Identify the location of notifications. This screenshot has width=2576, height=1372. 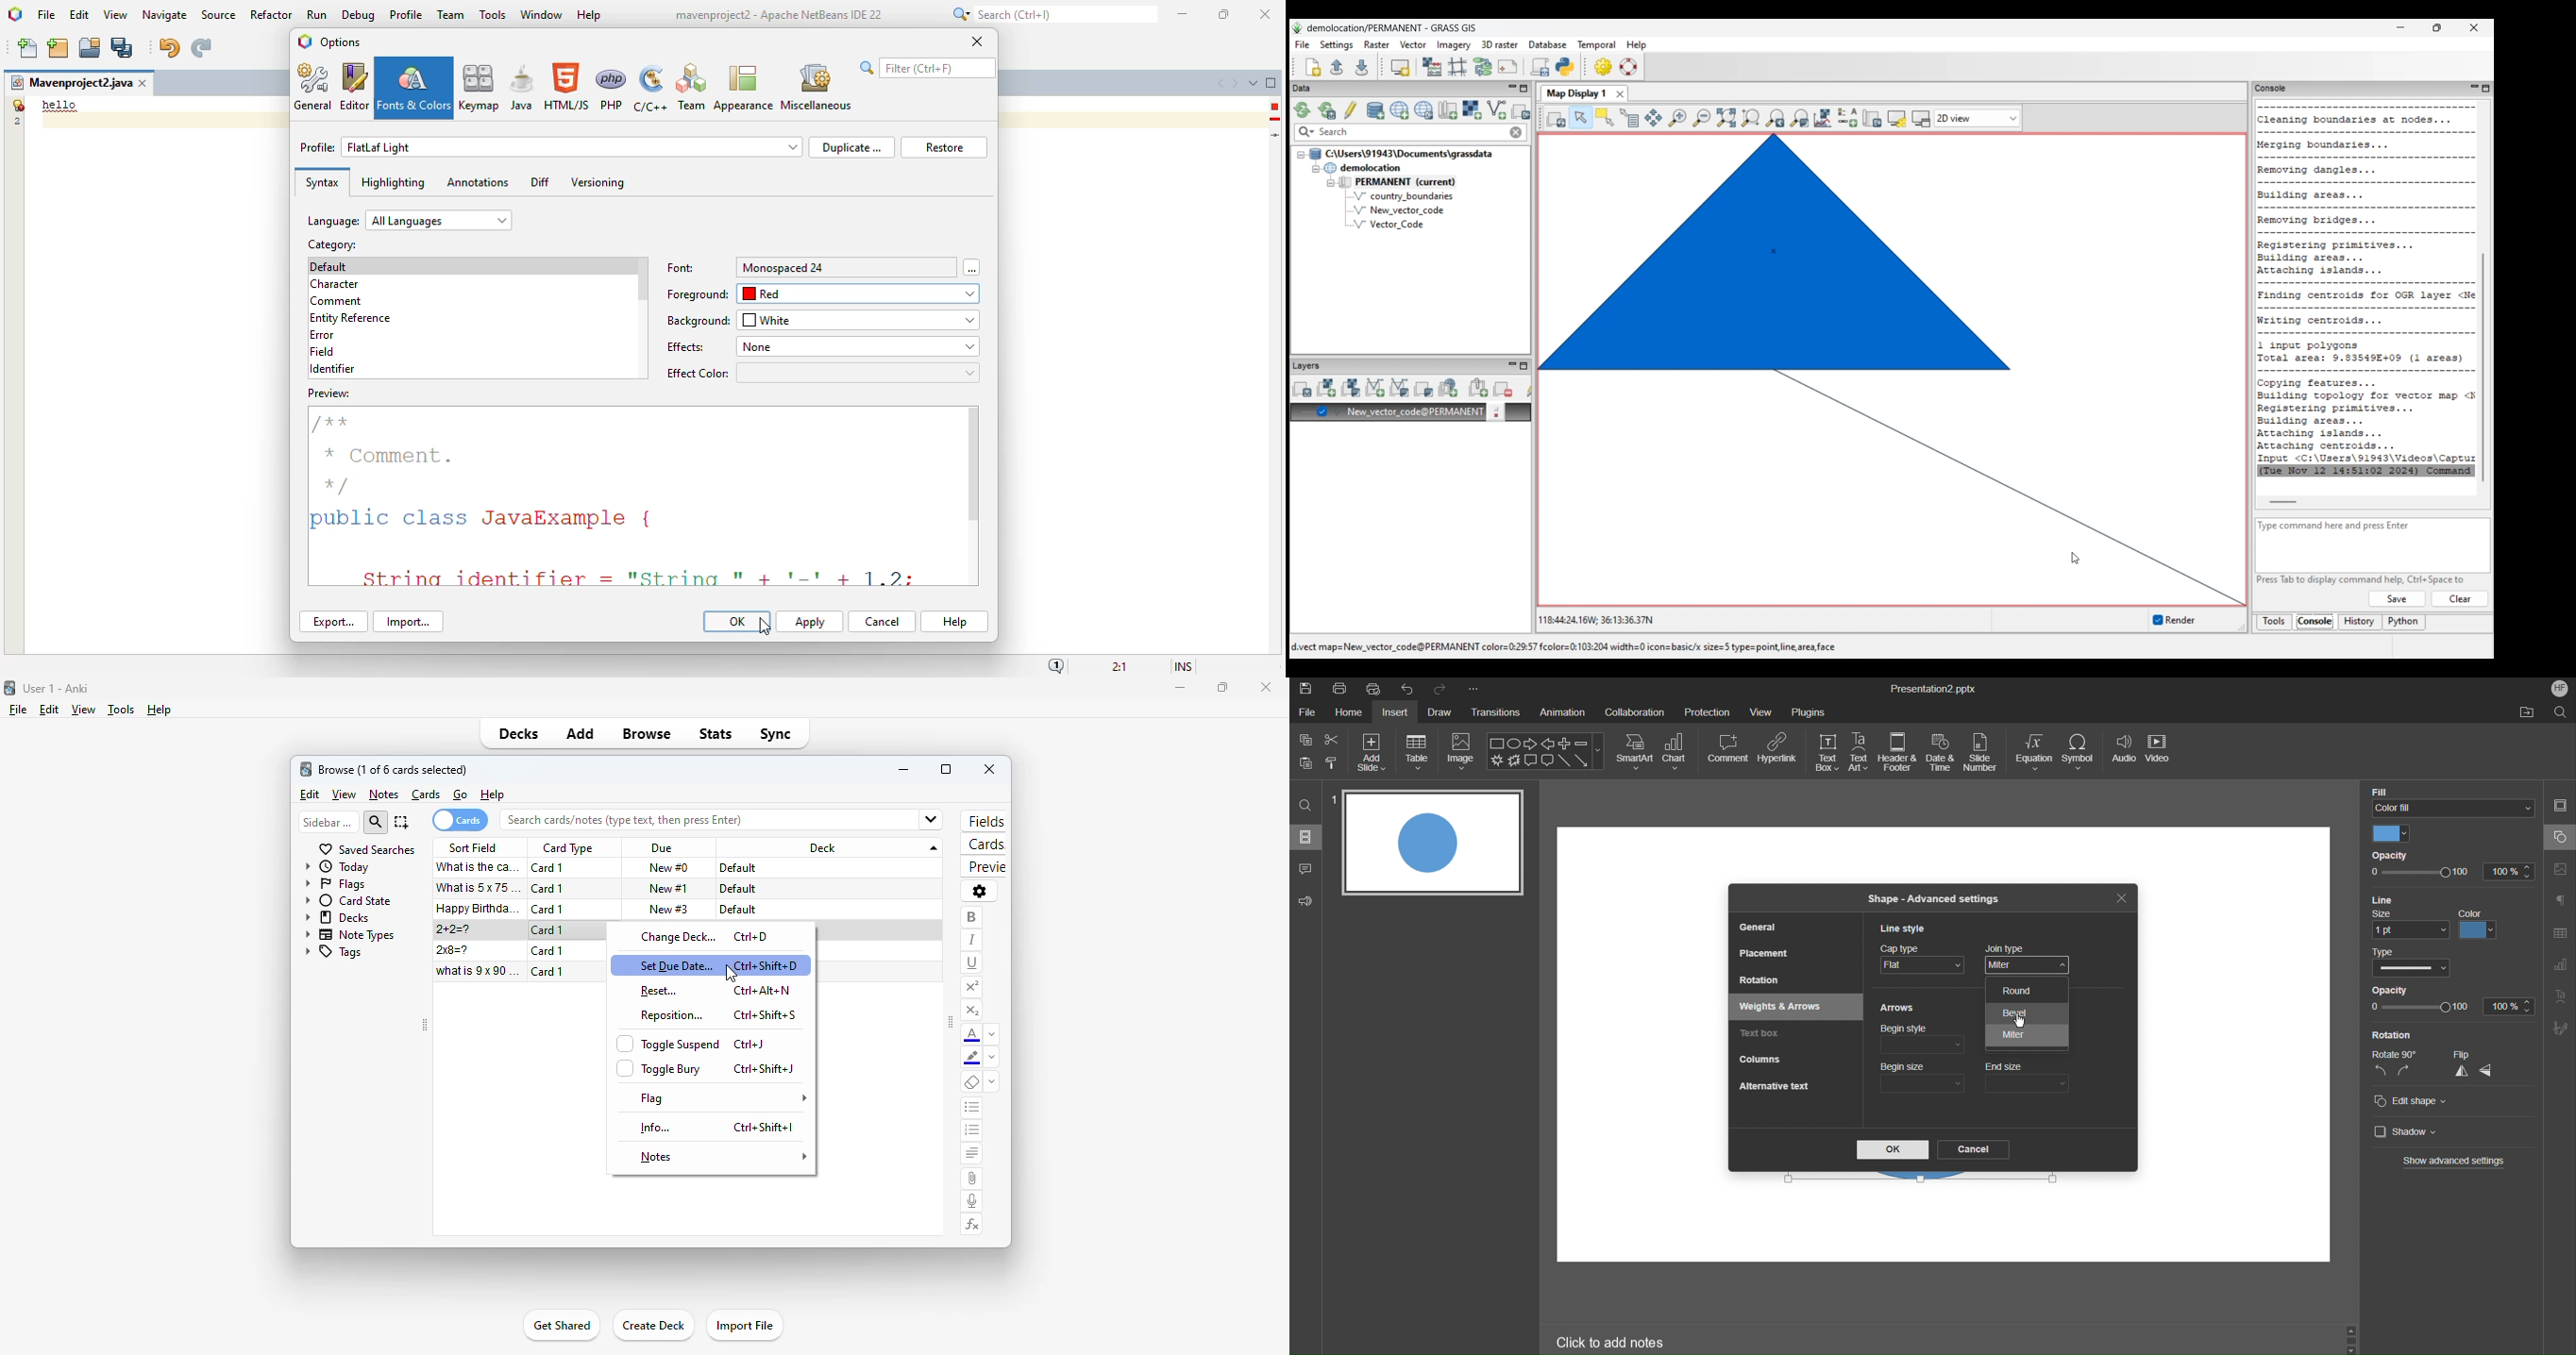
(1056, 665).